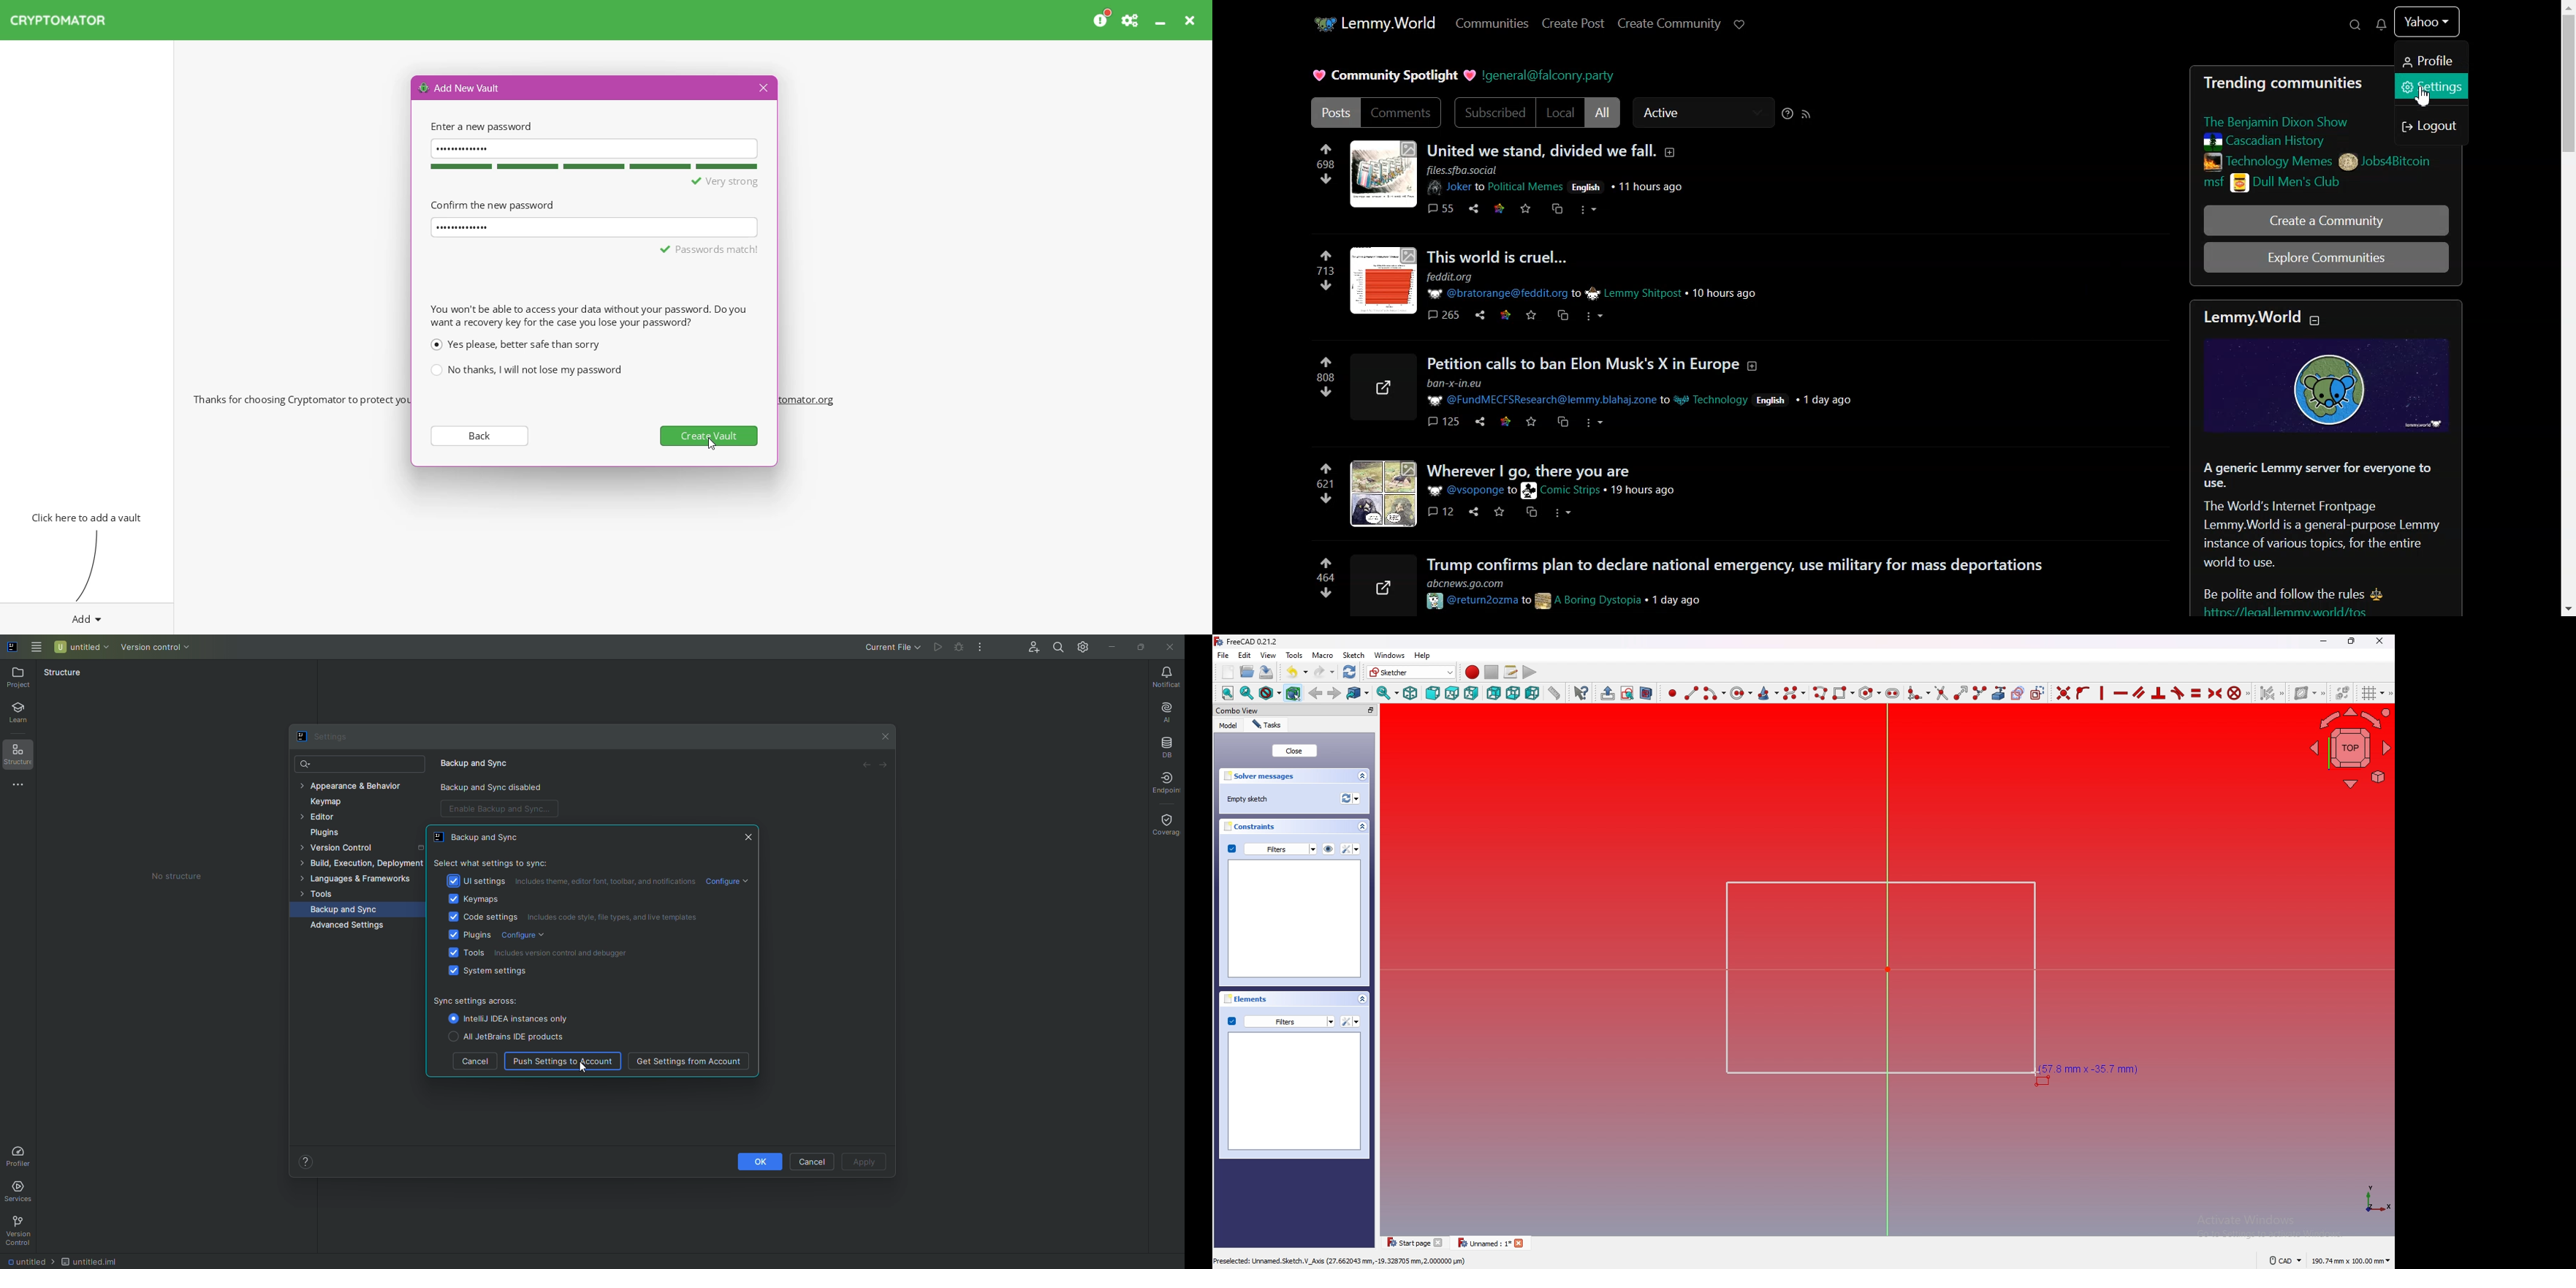 The image size is (2576, 1288). What do you see at coordinates (1229, 726) in the screenshot?
I see `model` at bounding box center [1229, 726].